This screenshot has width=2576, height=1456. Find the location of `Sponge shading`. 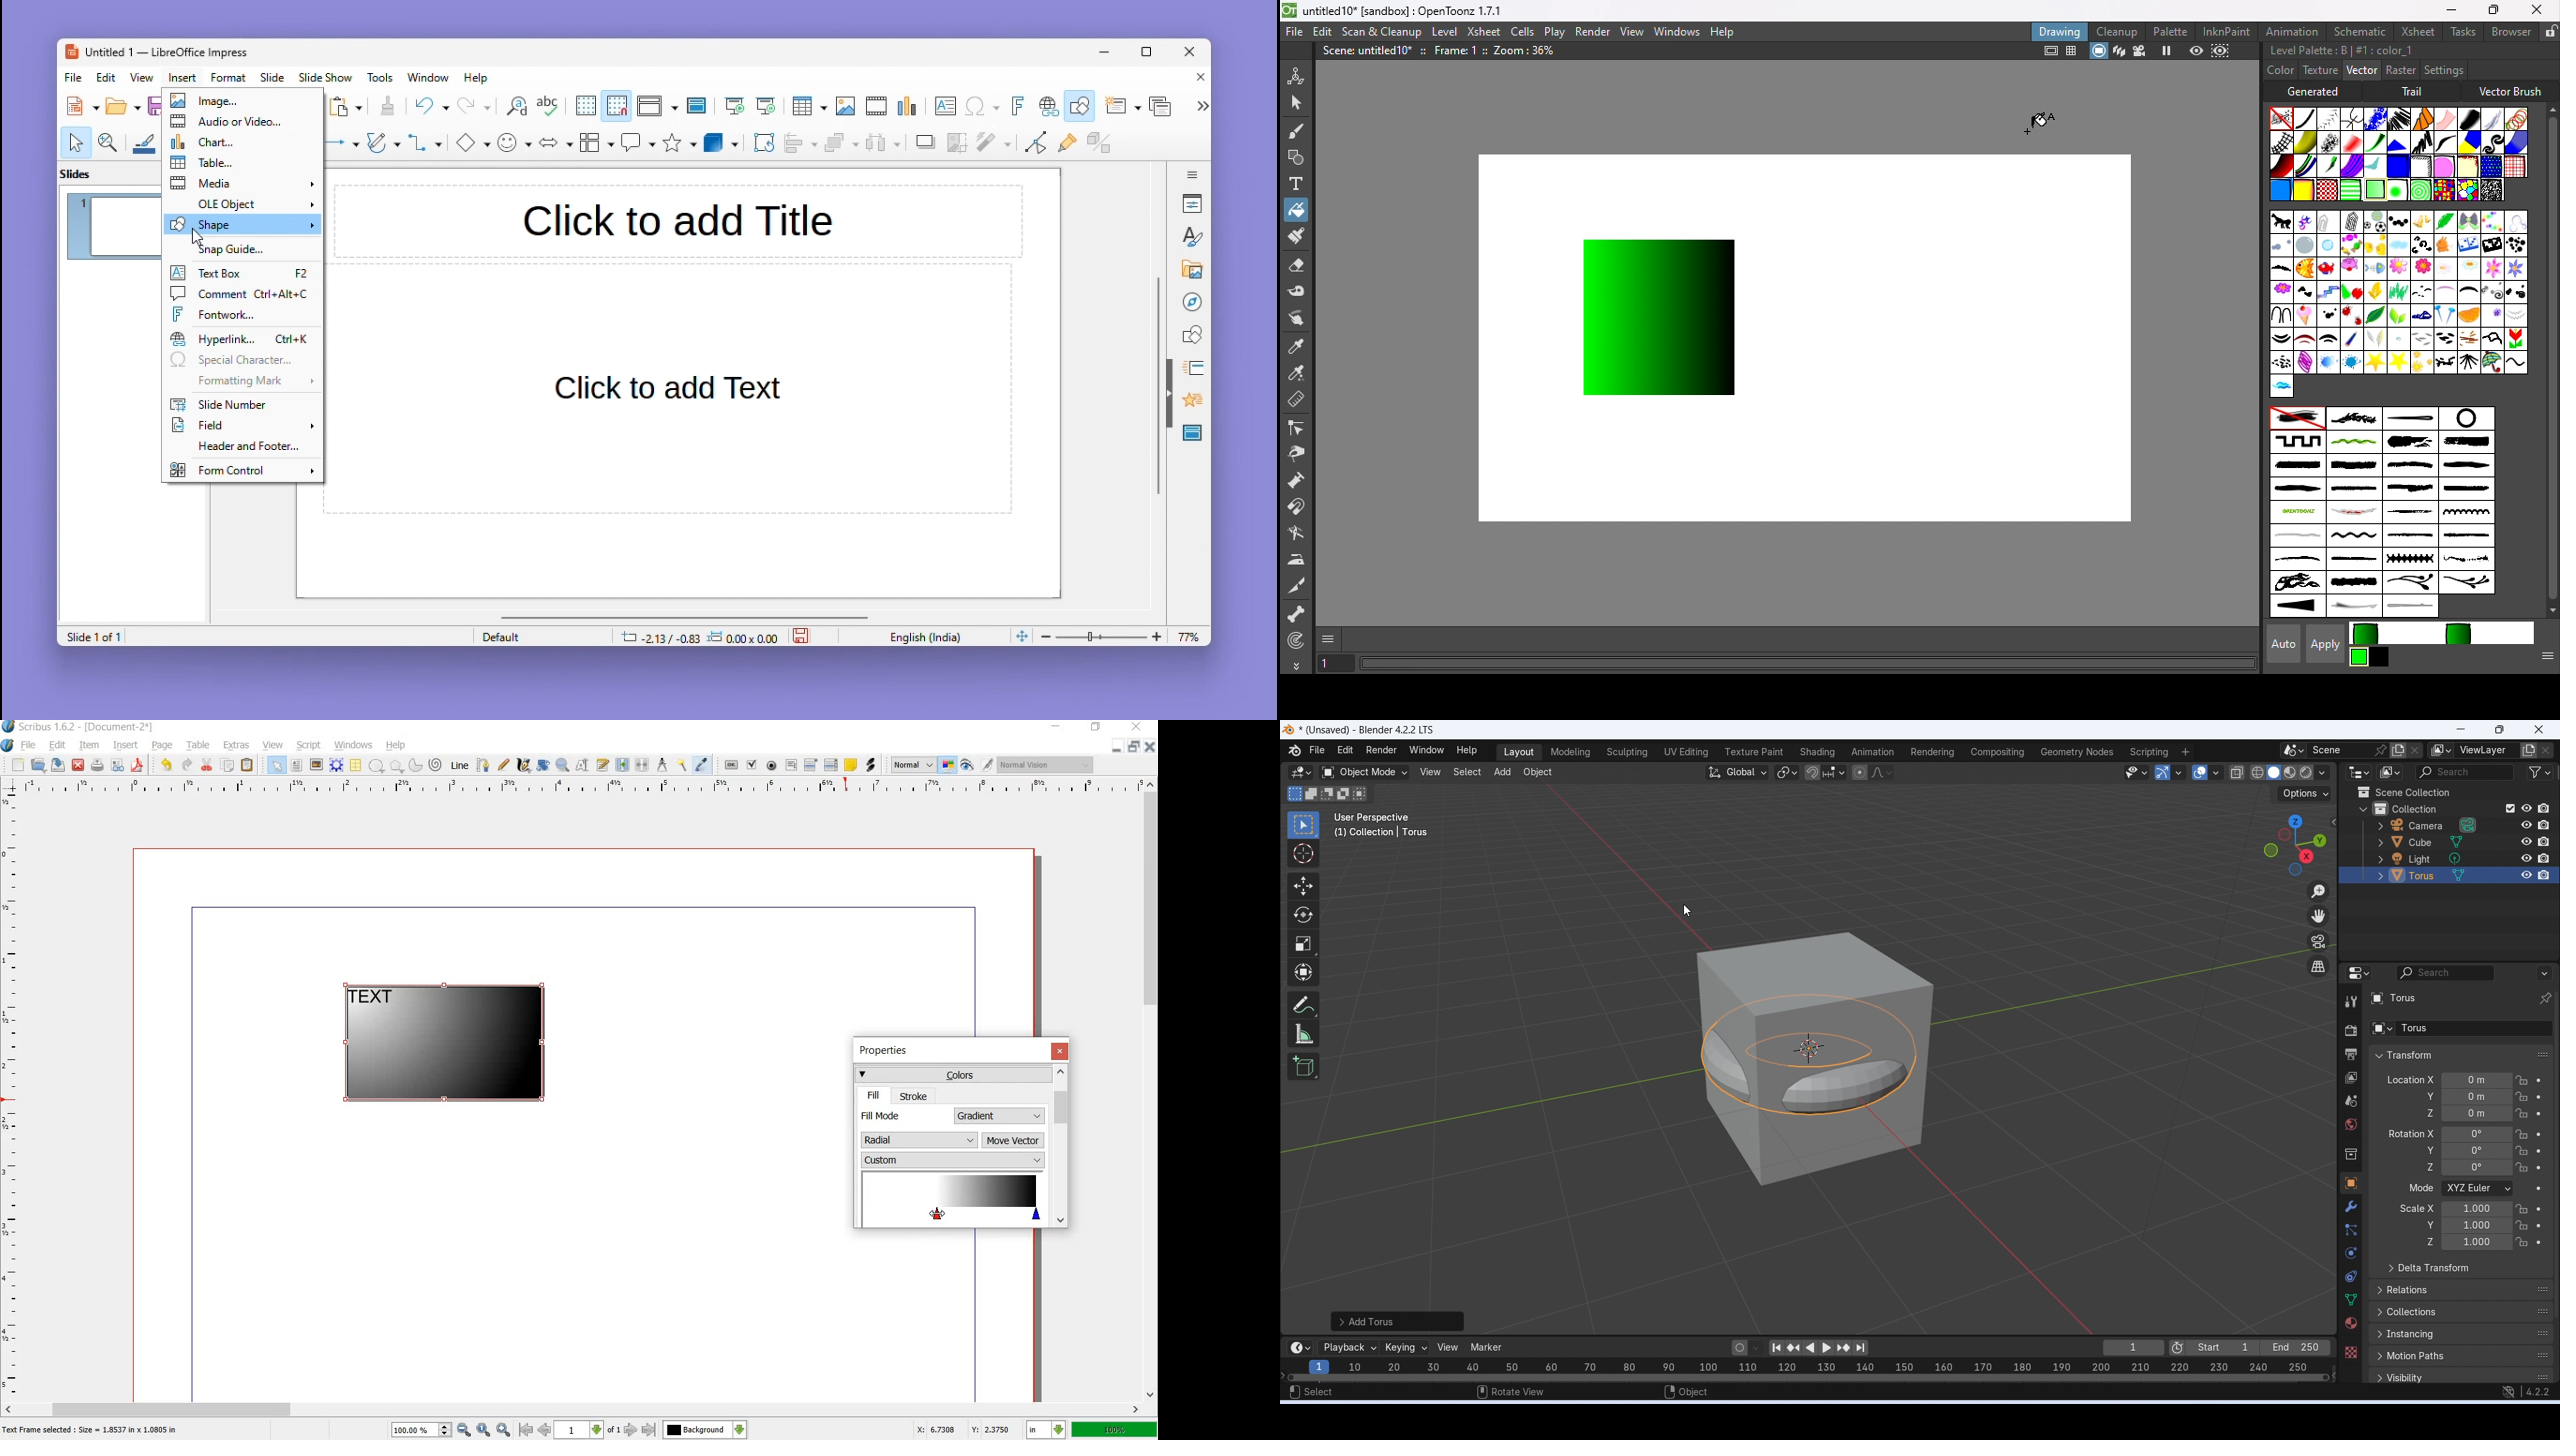

Sponge shading is located at coordinates (2467, 166).